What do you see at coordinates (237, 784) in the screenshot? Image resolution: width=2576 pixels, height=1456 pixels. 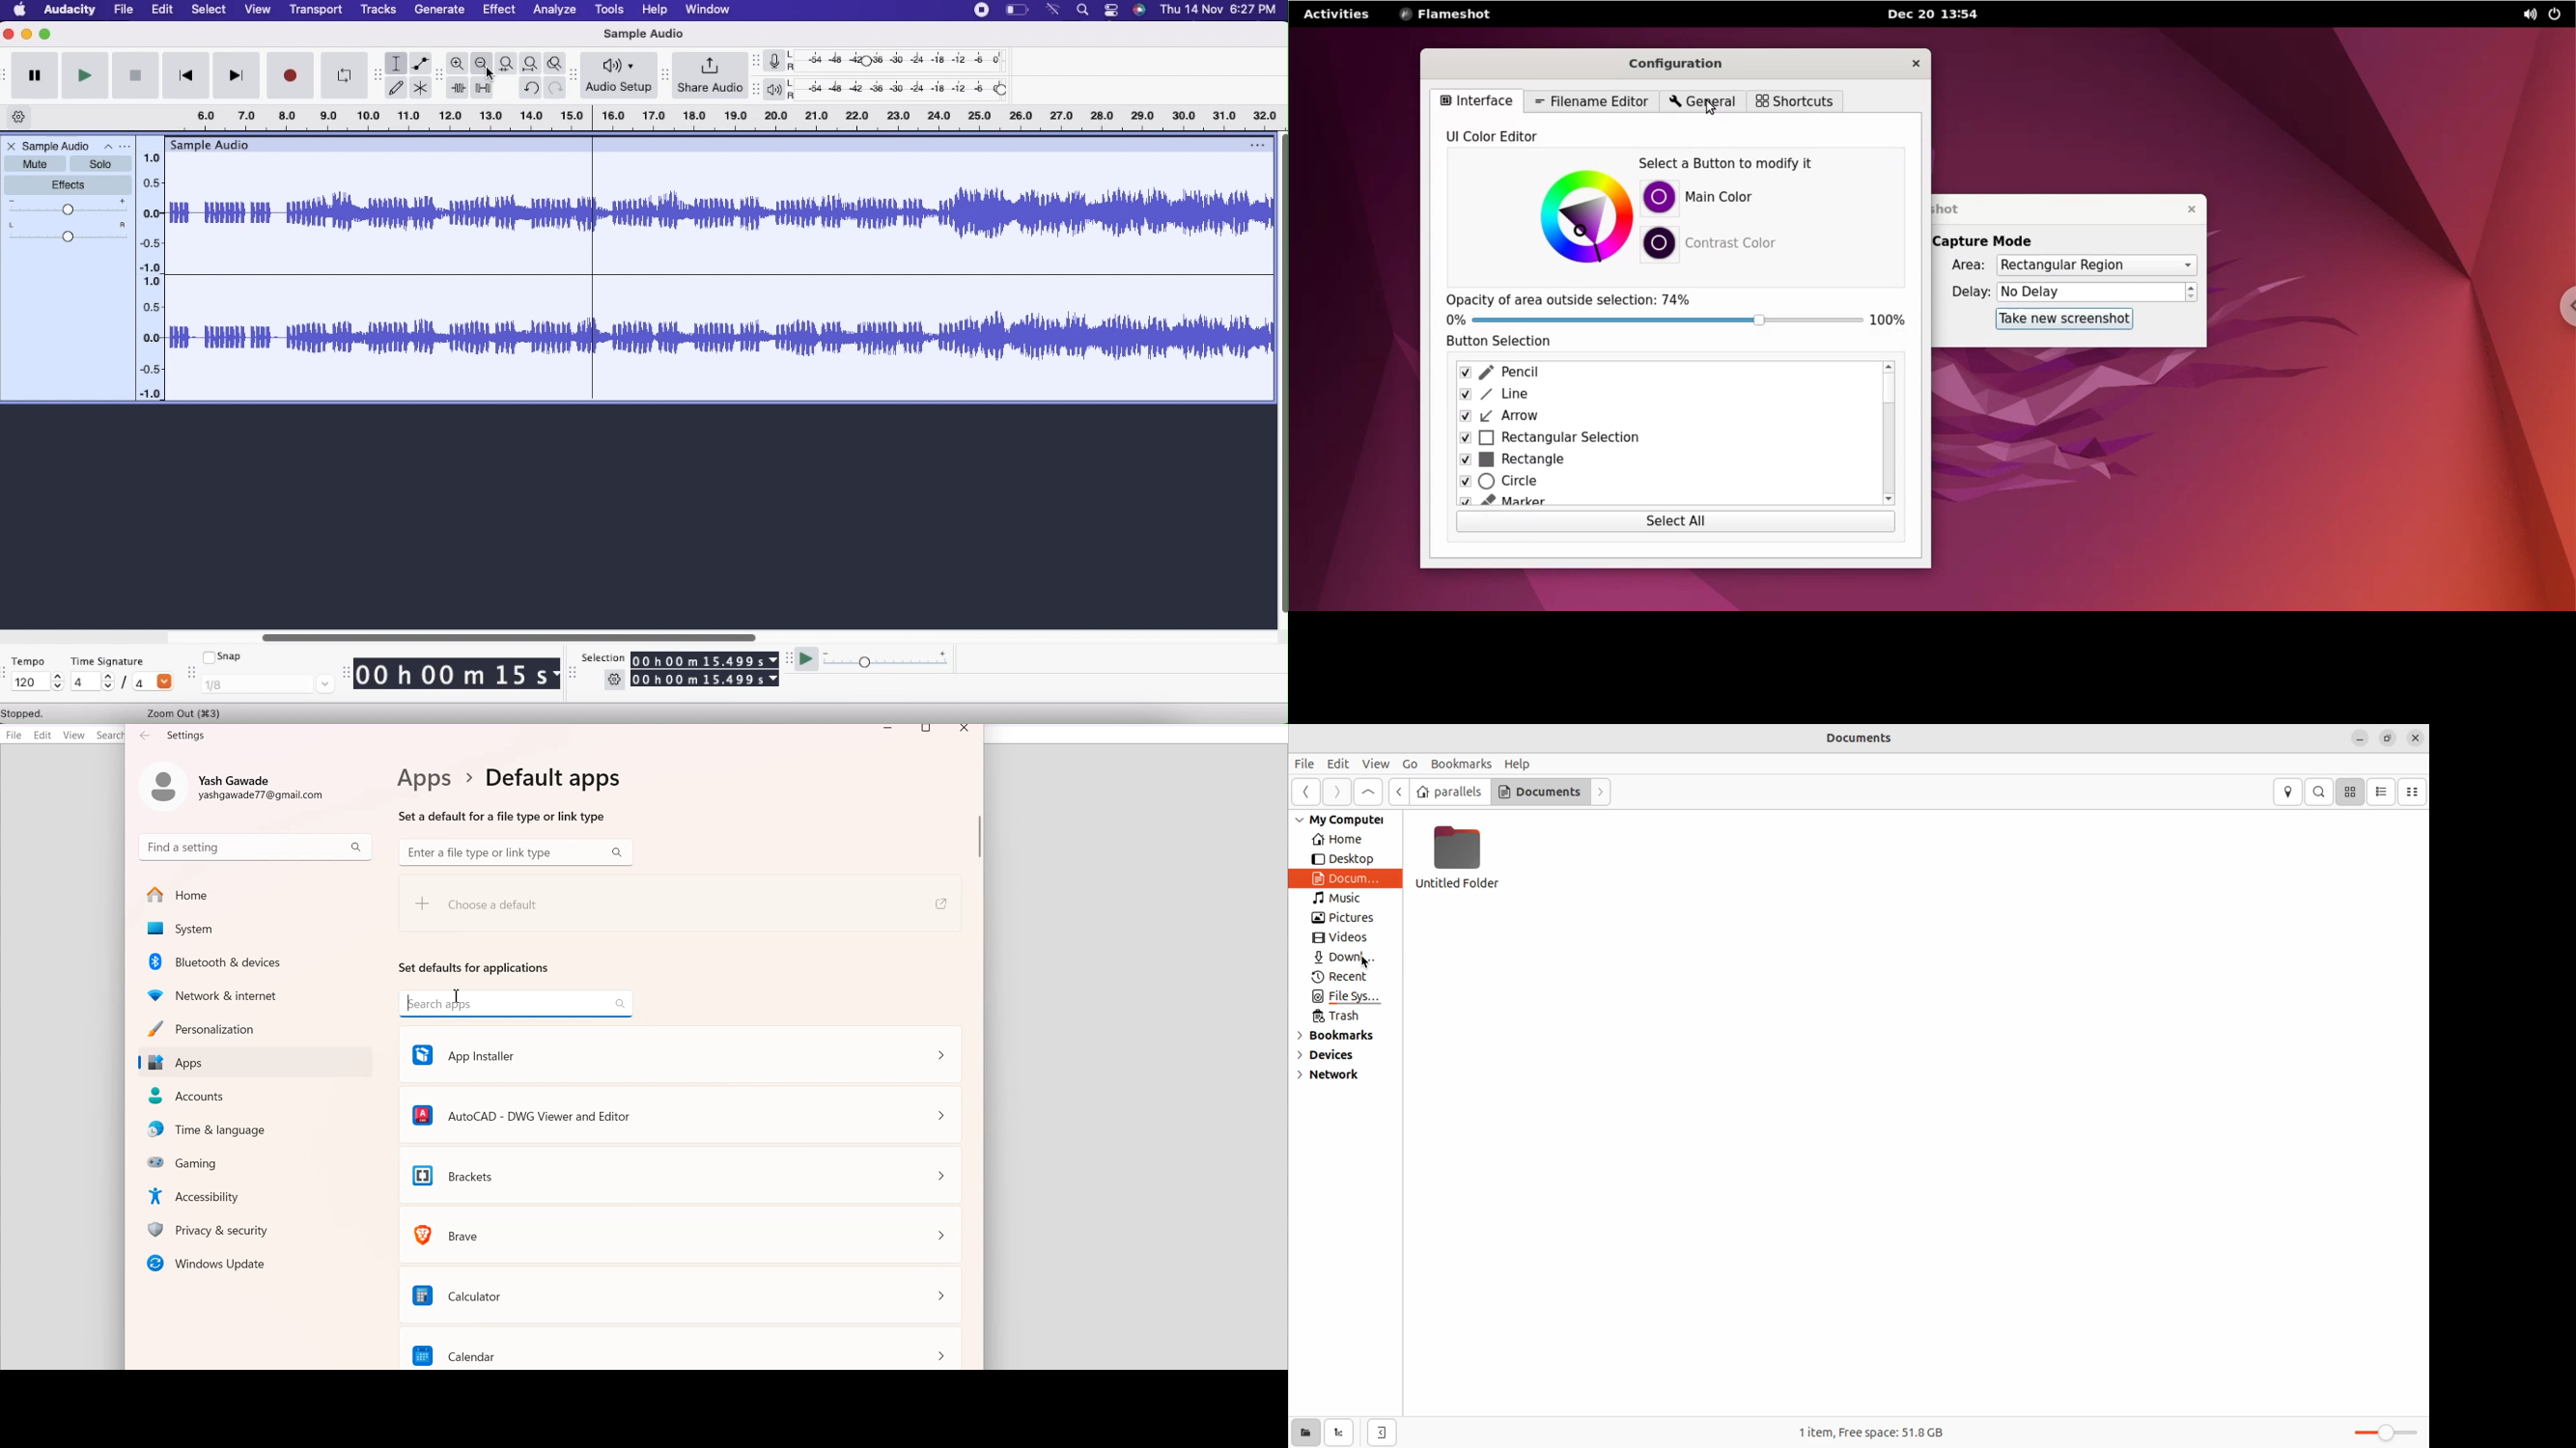 I see `Account` at bounding box center [237, 784].